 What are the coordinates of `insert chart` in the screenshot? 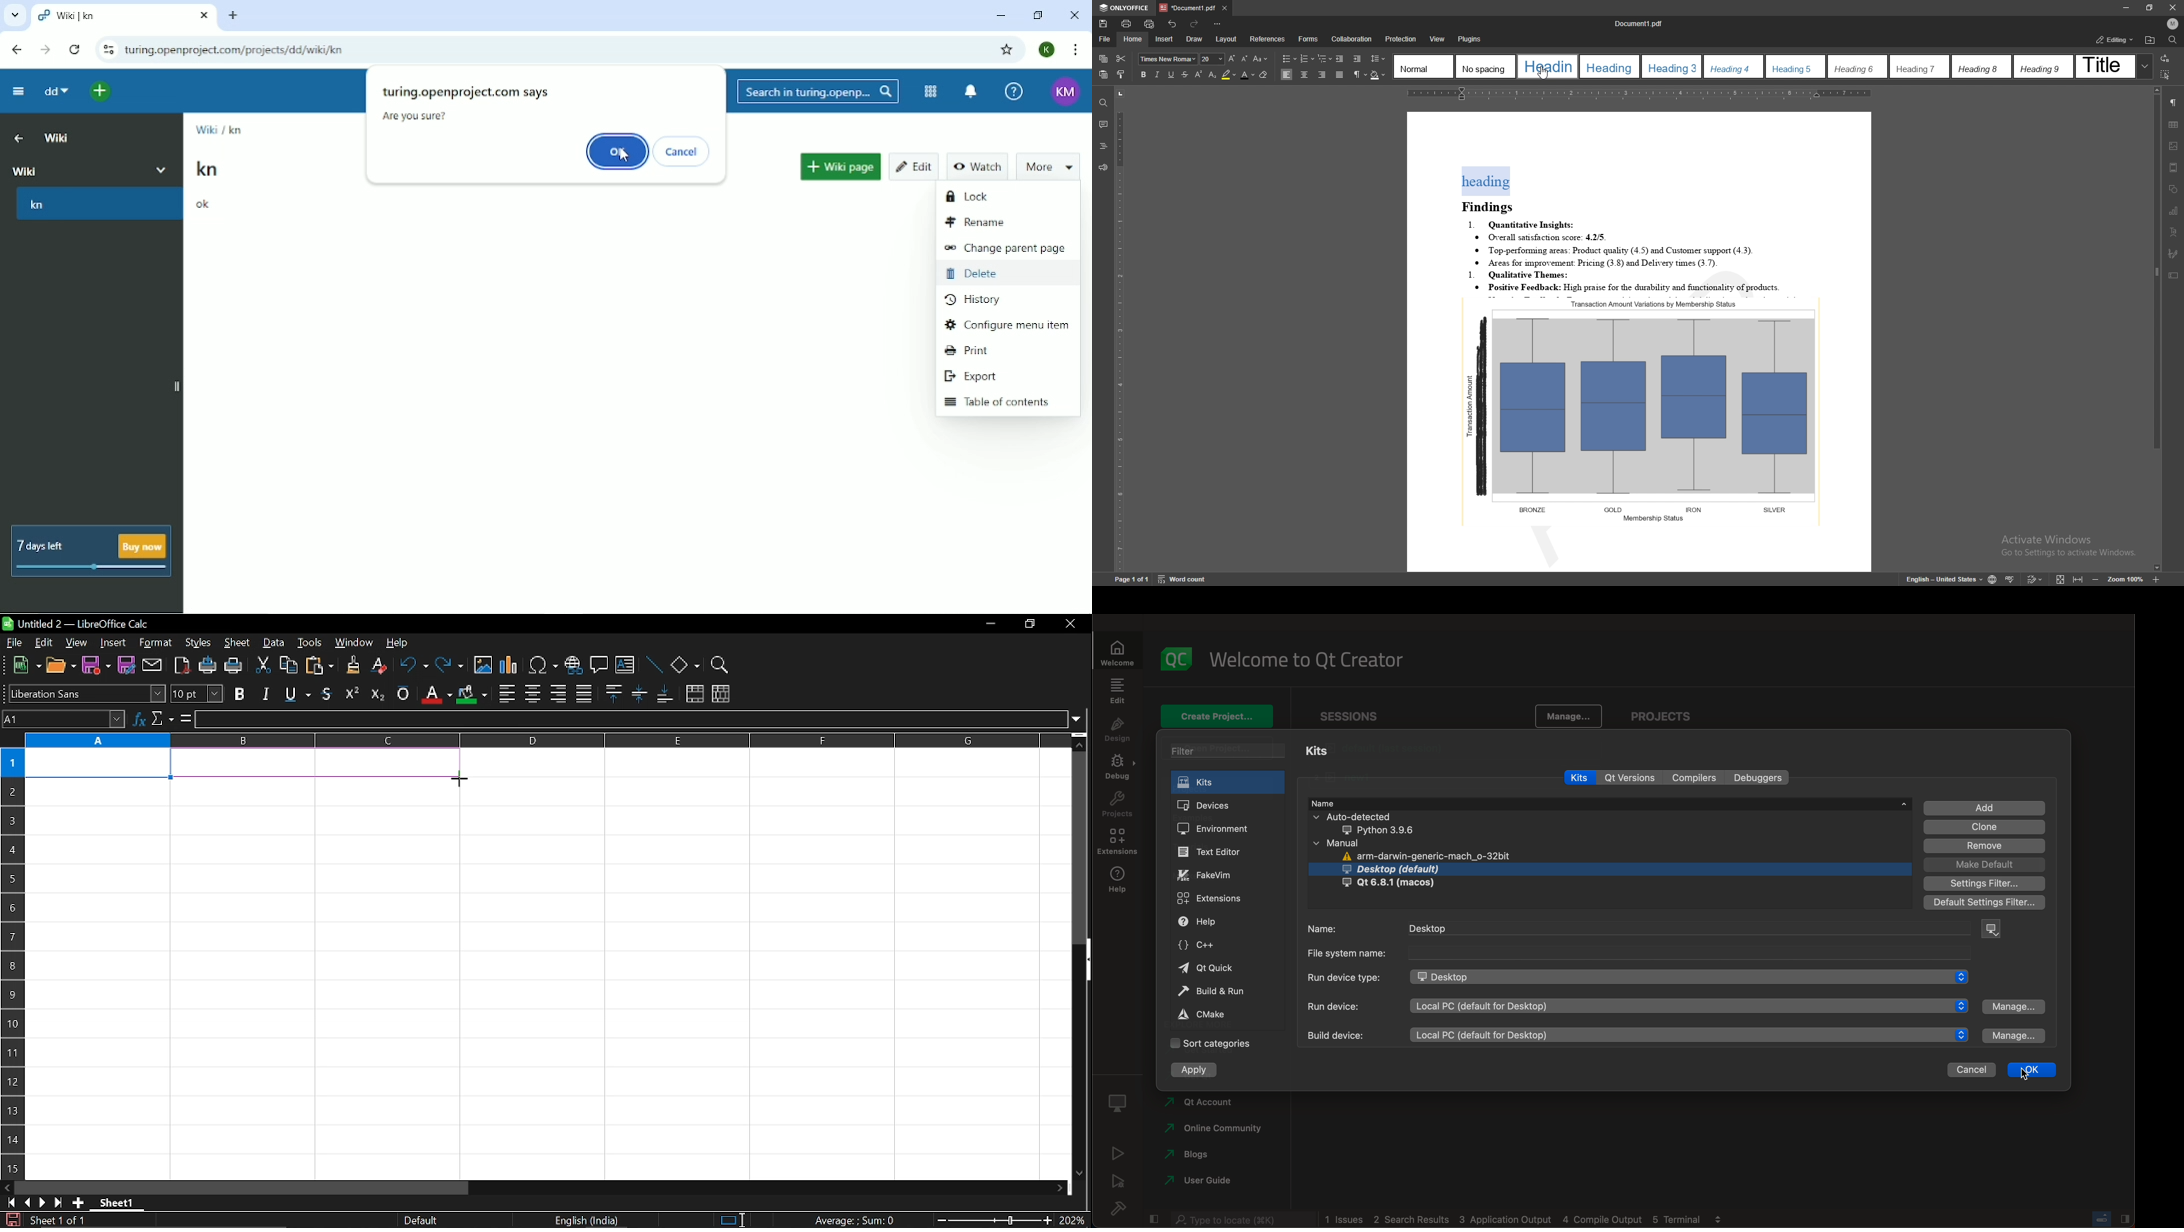 It's located at (510, 666).